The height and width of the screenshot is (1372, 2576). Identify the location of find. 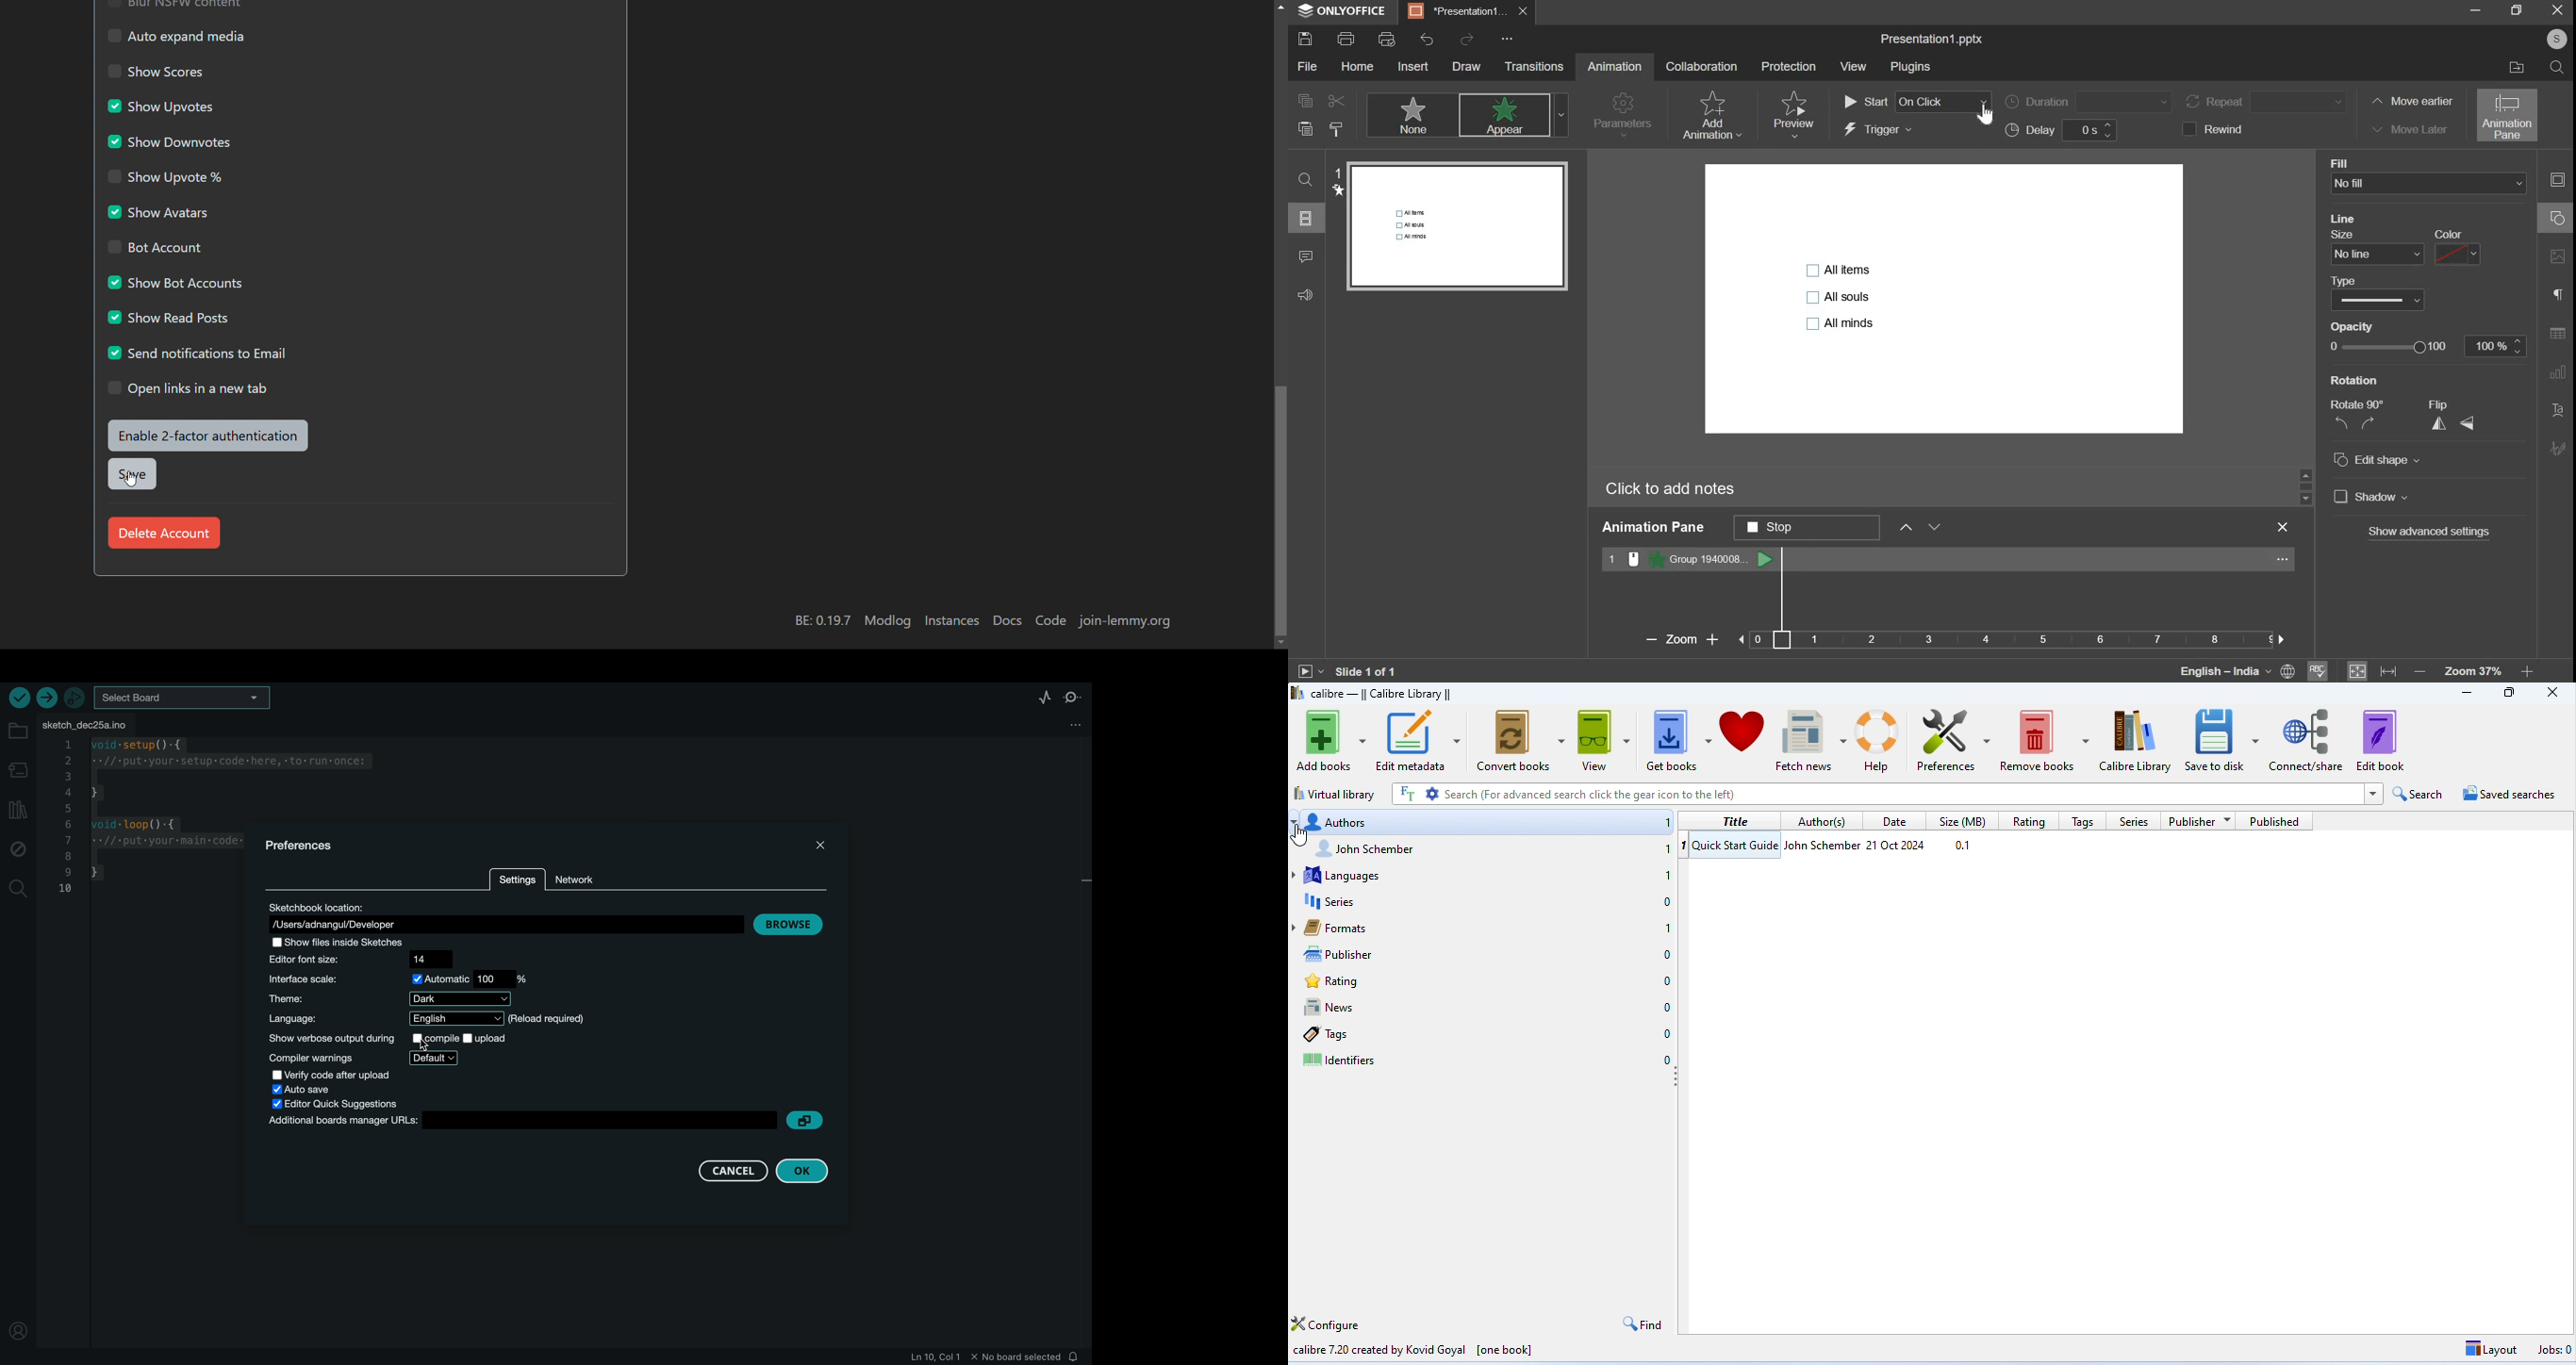
(1644, 1326).